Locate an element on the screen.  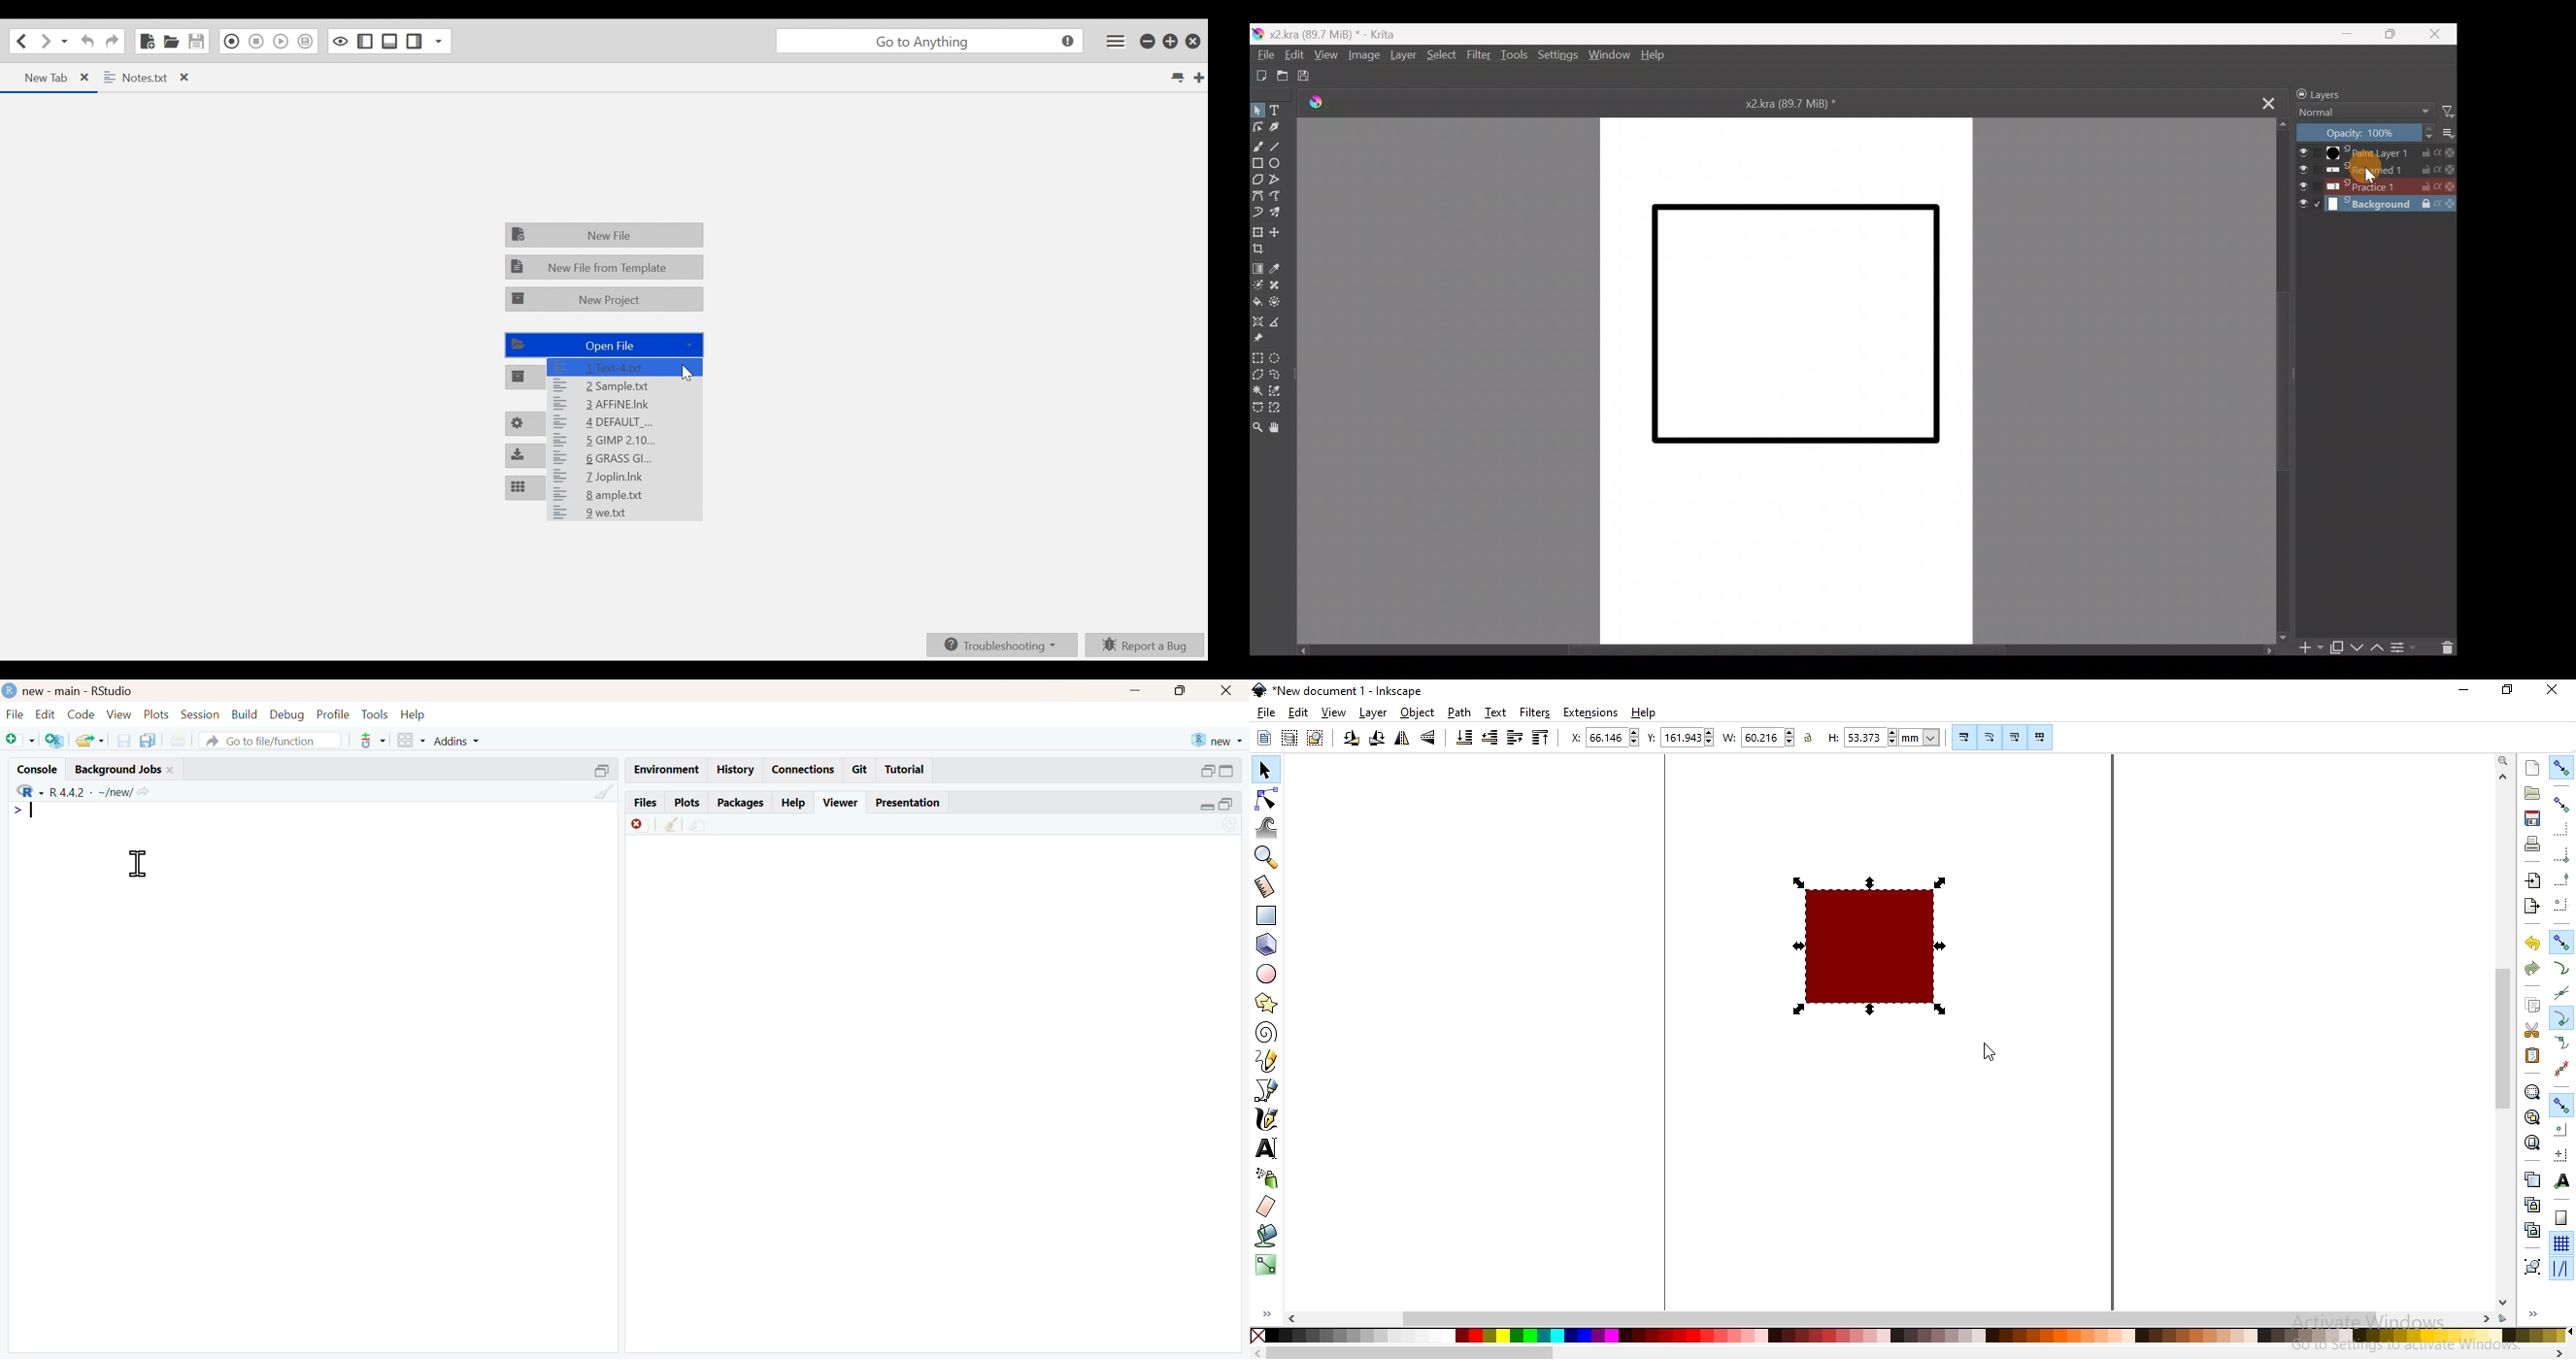
move patterns along with objects is located at coordinates (2040, 738).